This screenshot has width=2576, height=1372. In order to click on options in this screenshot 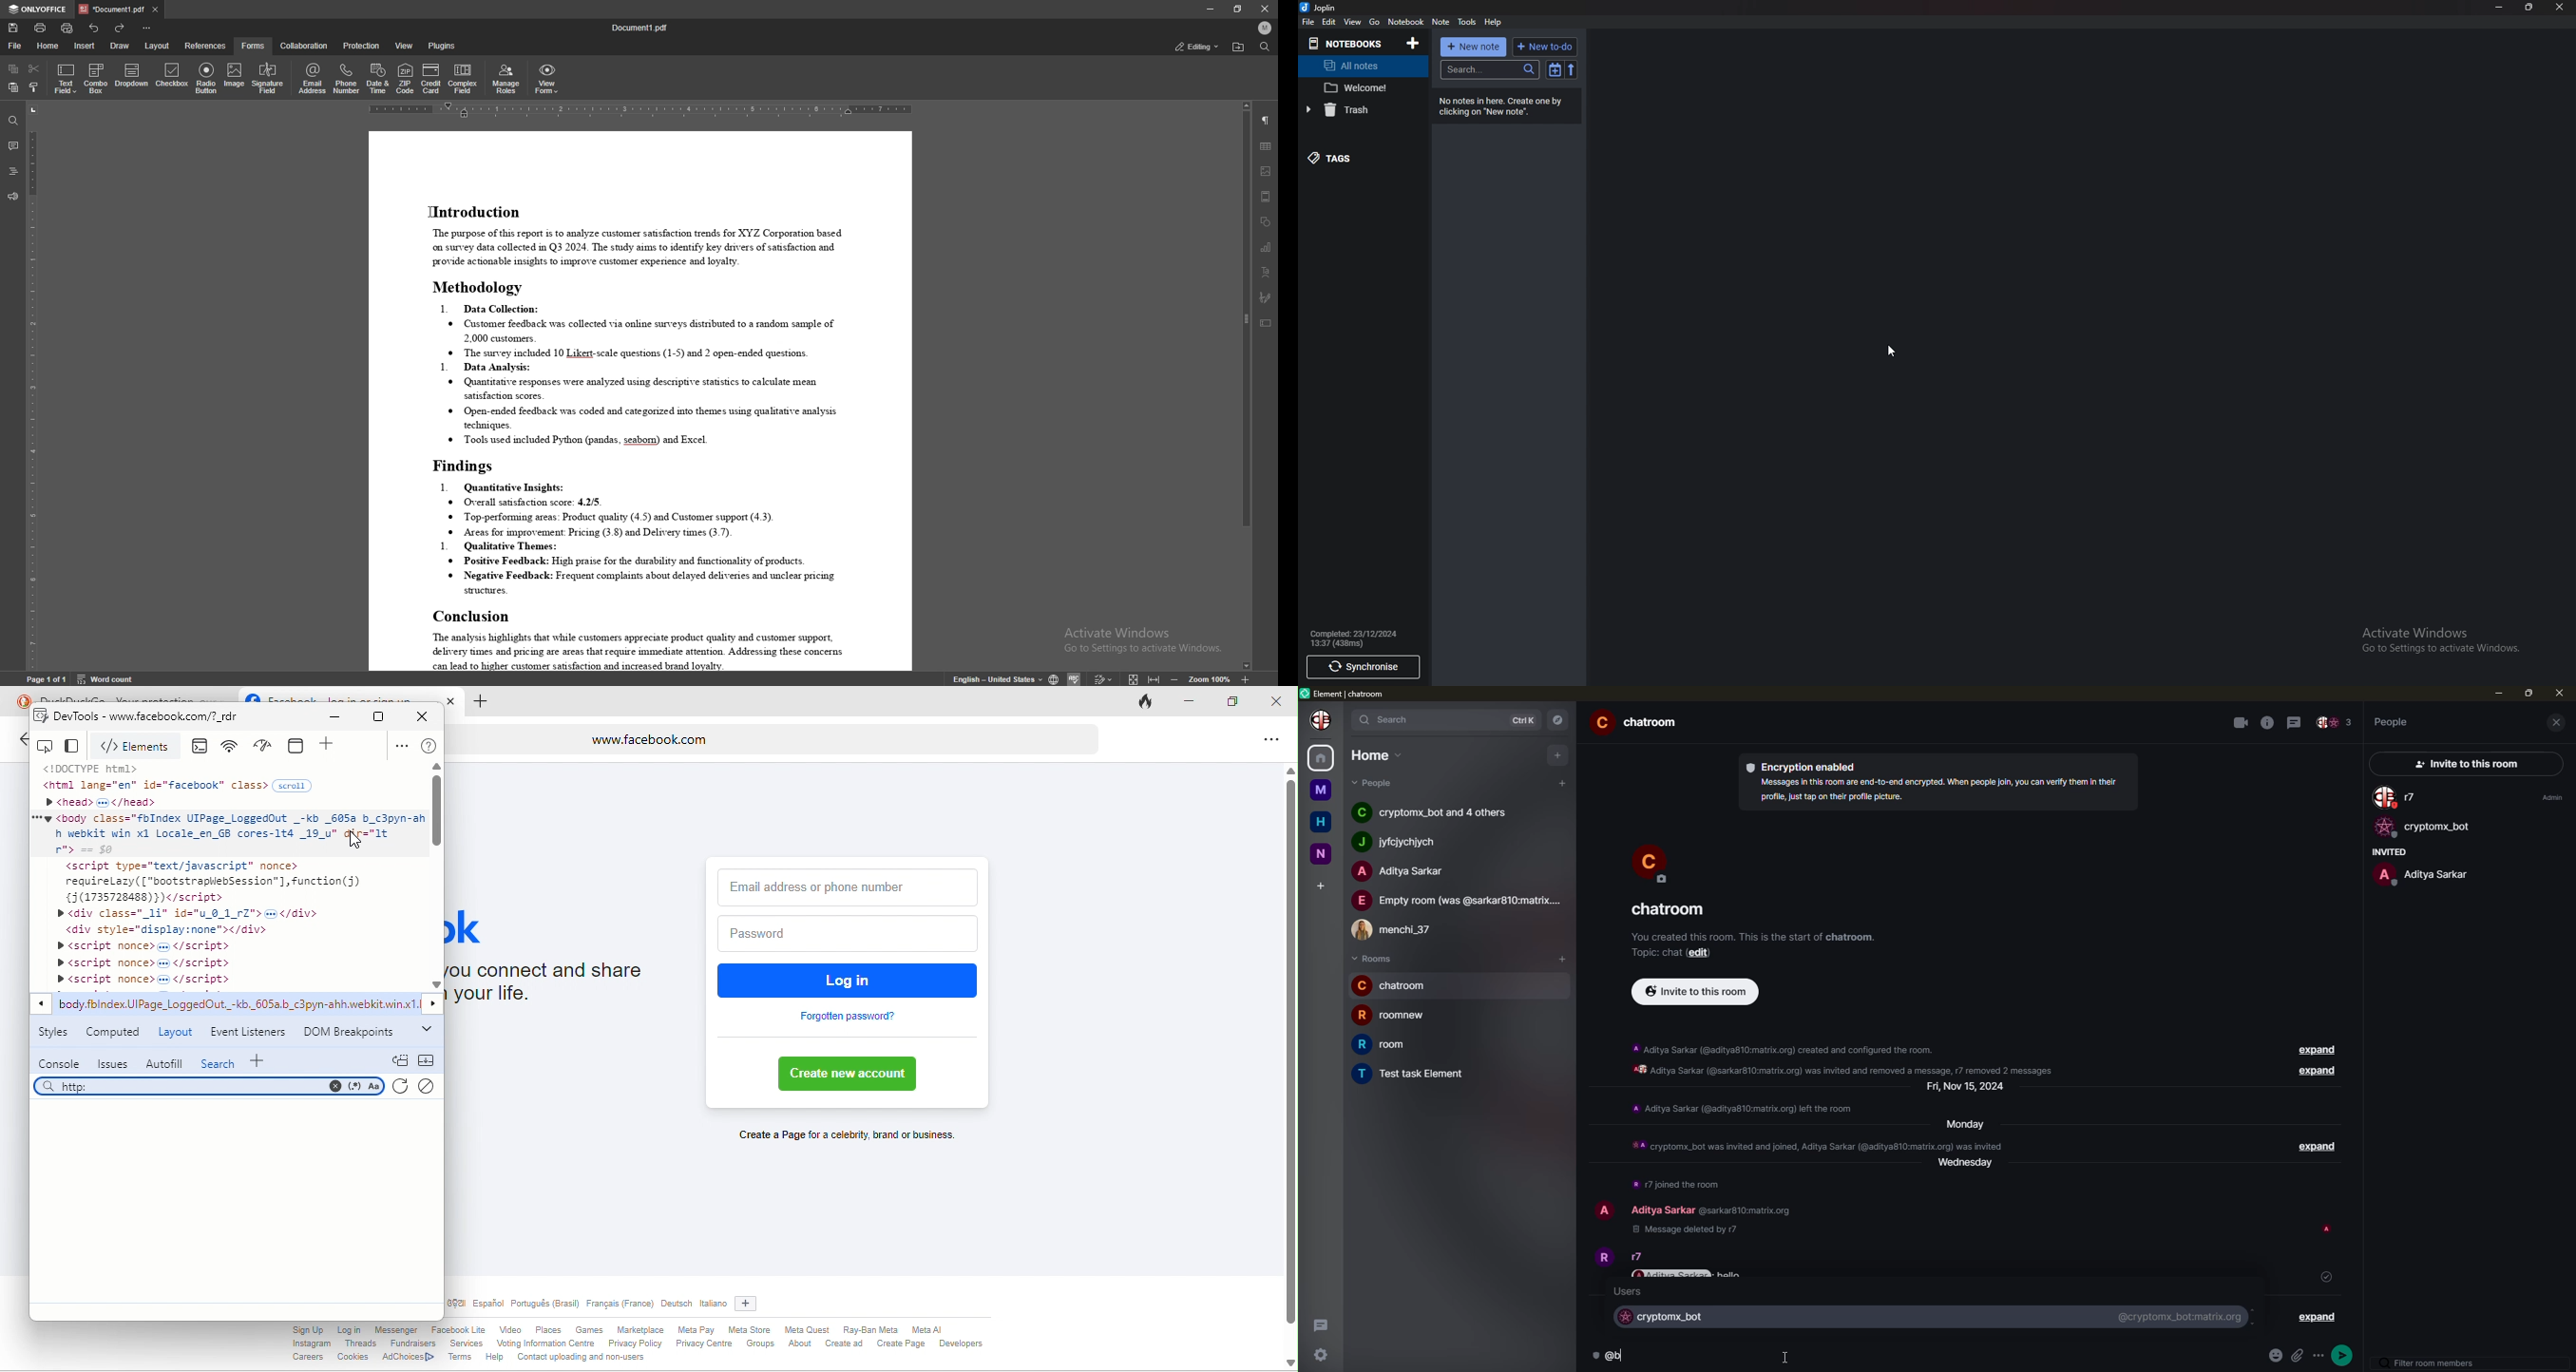, I will do `click(2321, 1353)`.